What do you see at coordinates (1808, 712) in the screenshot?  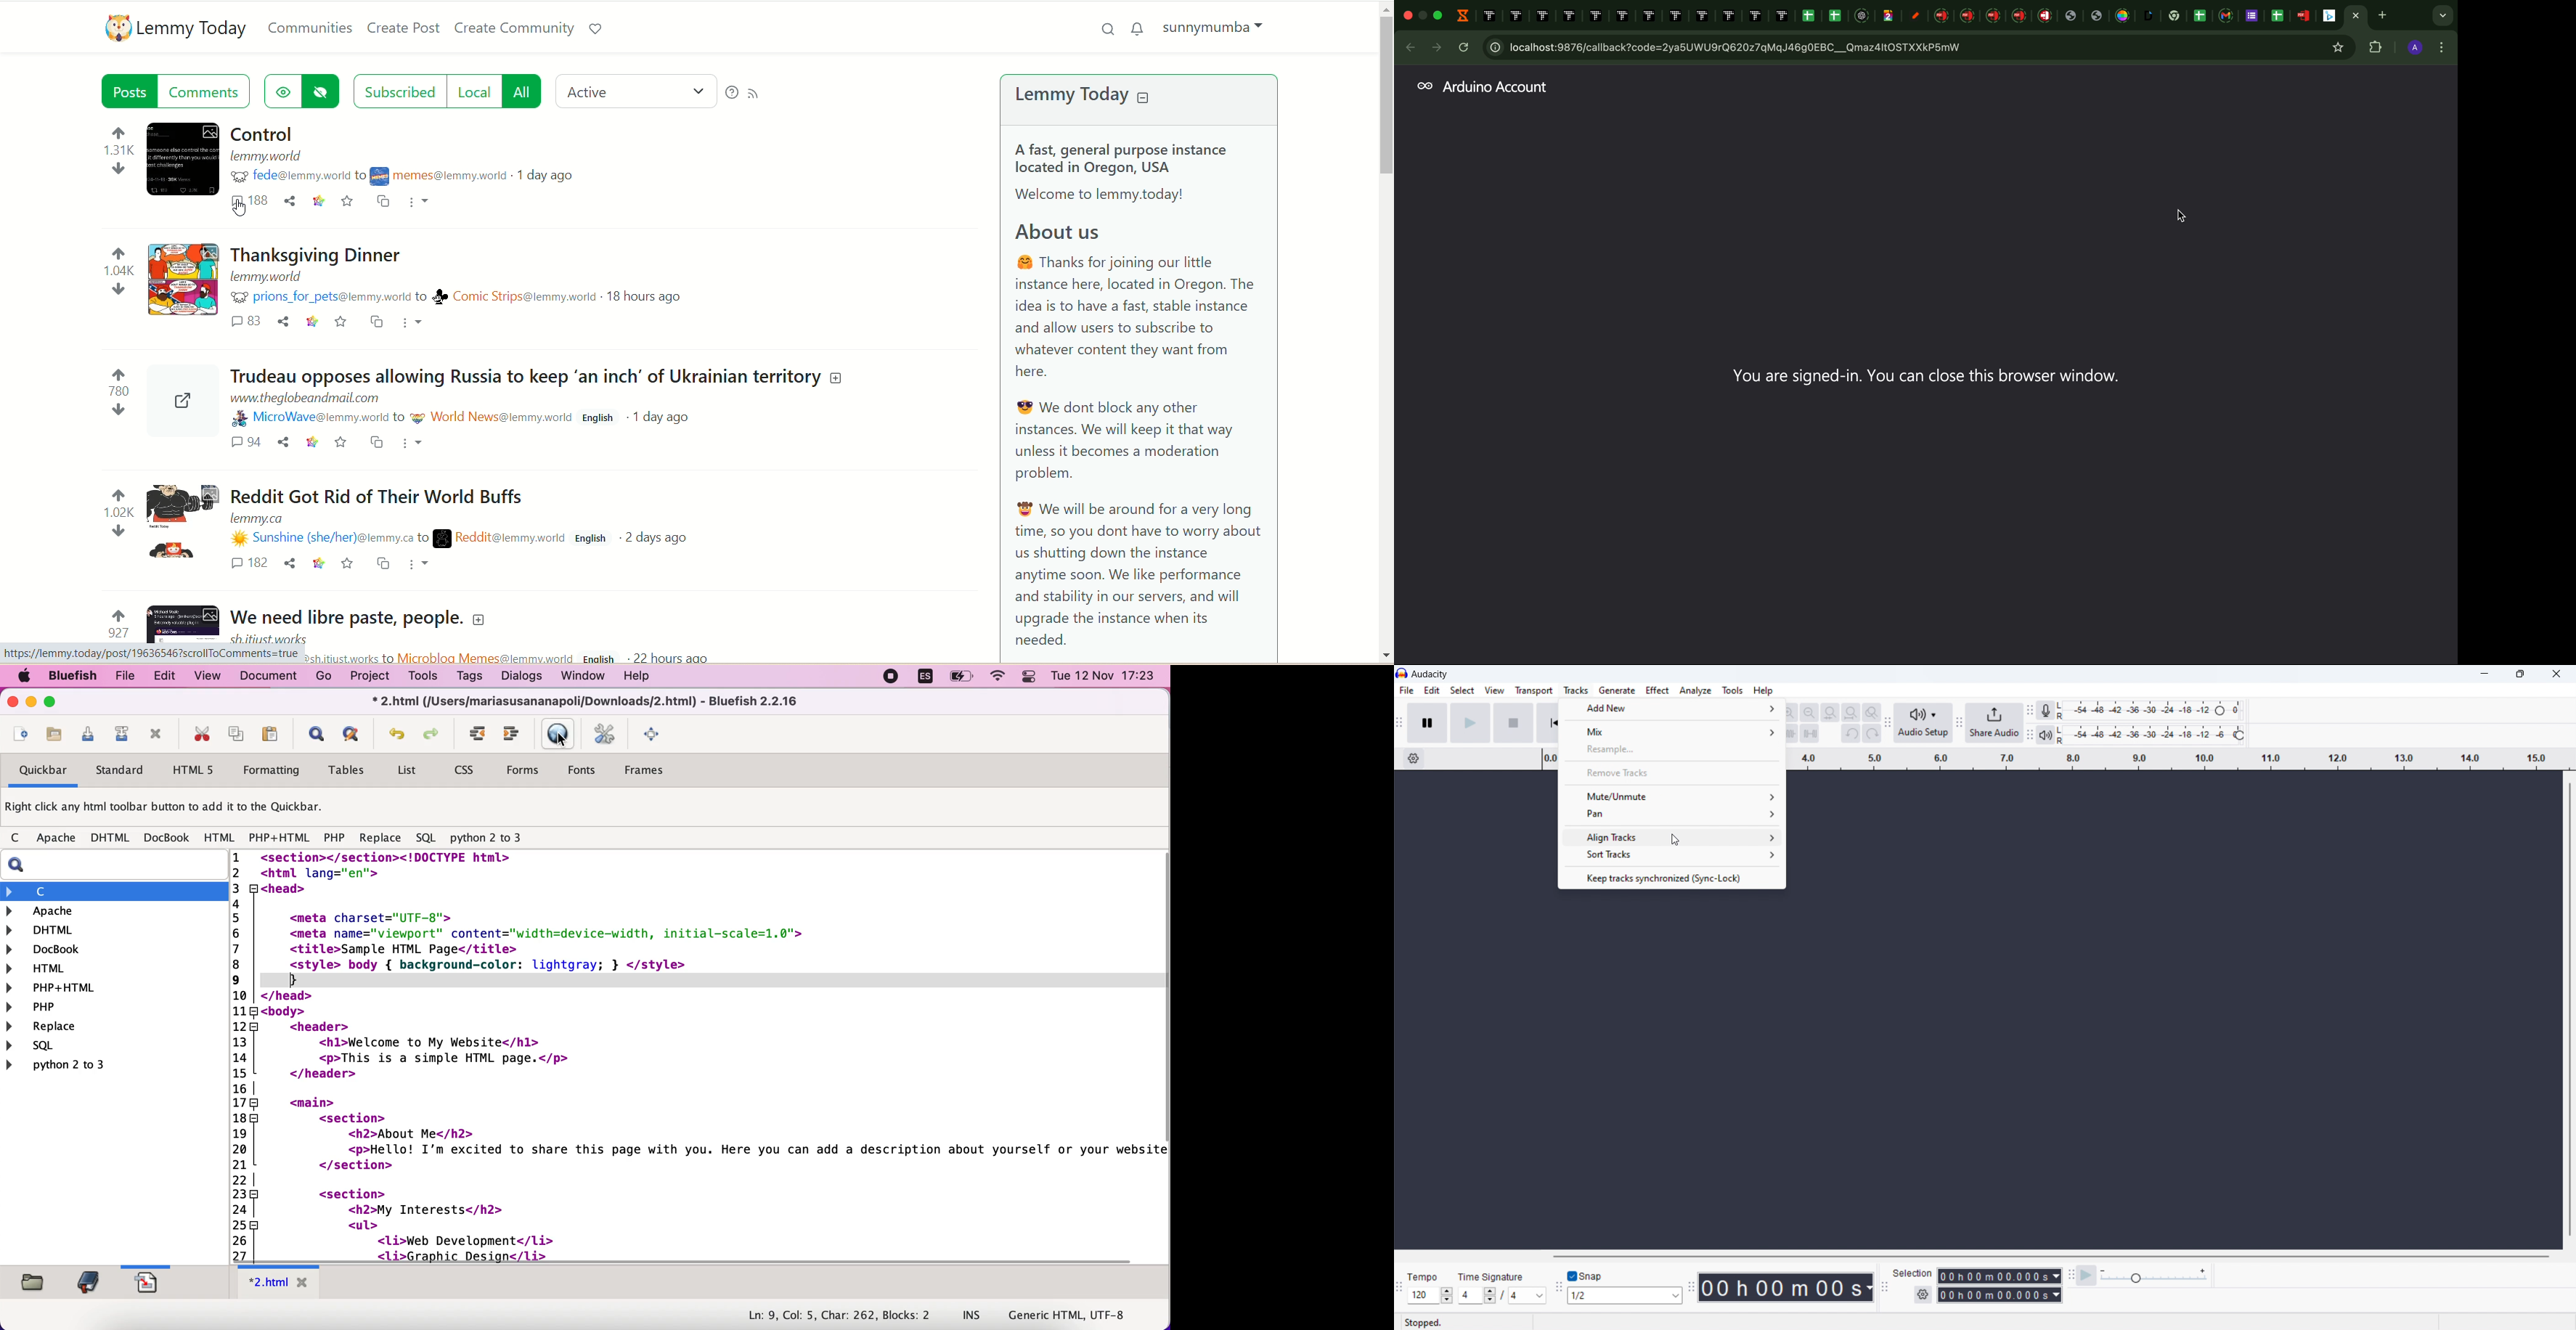 I see `zoom out` at bounding box center [1808, 712].